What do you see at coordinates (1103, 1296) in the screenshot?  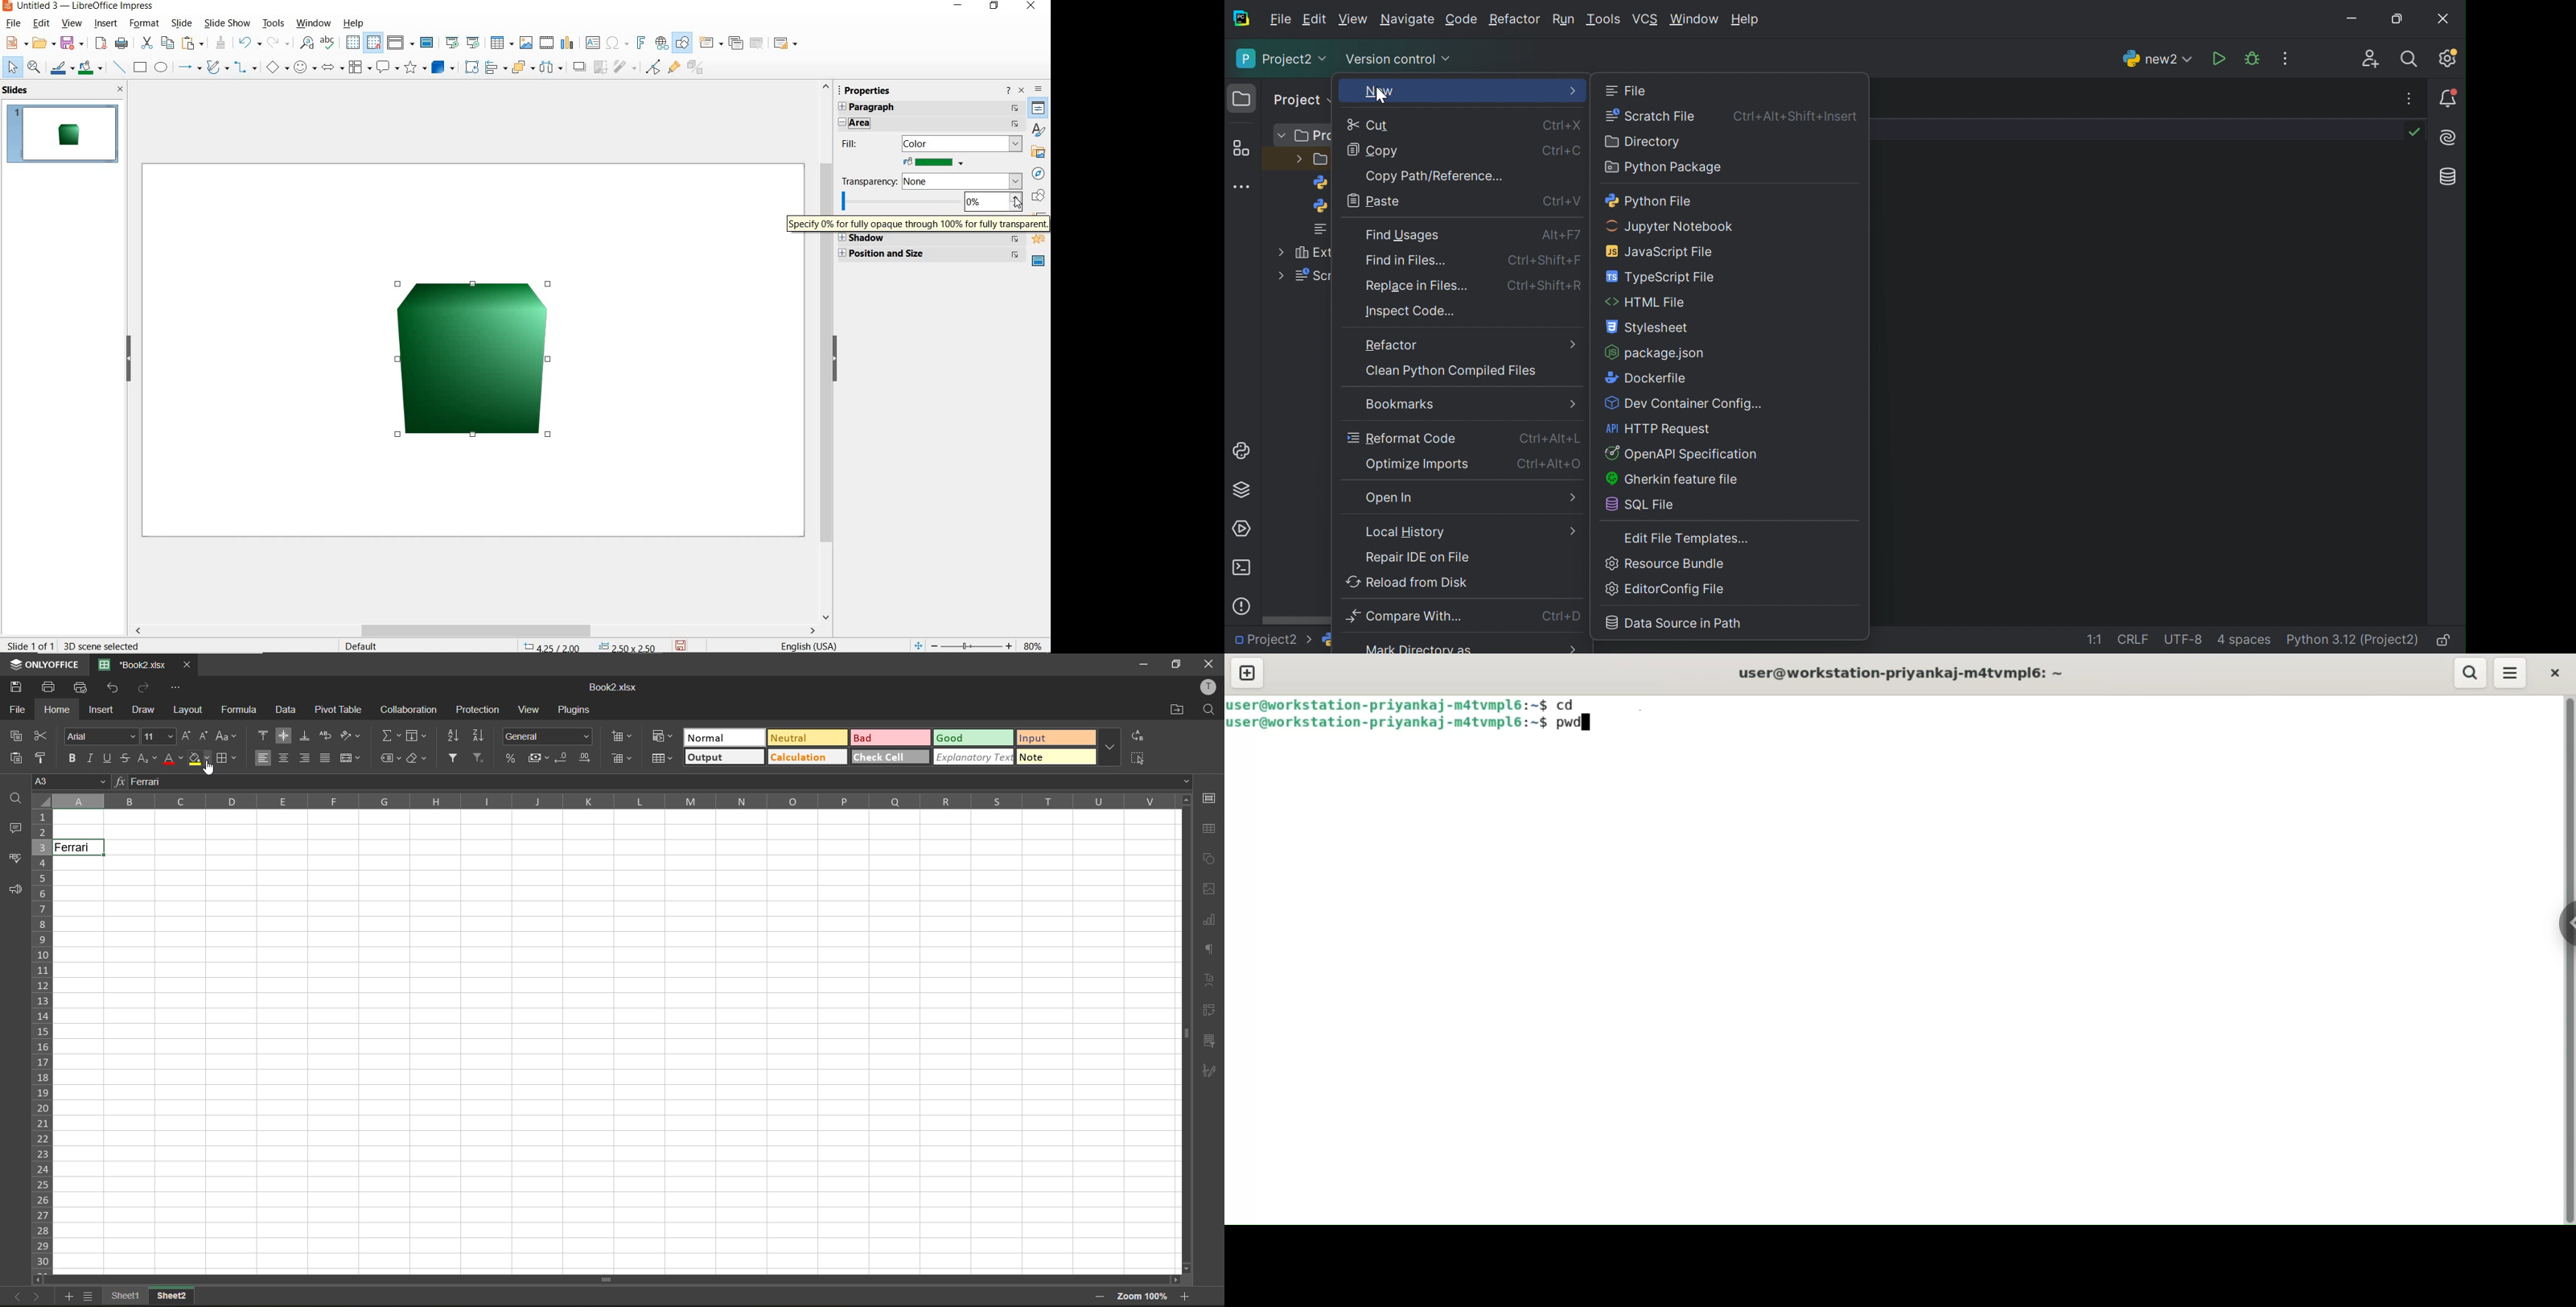 I see `zoom out` at bounding box center [1103, 1296].